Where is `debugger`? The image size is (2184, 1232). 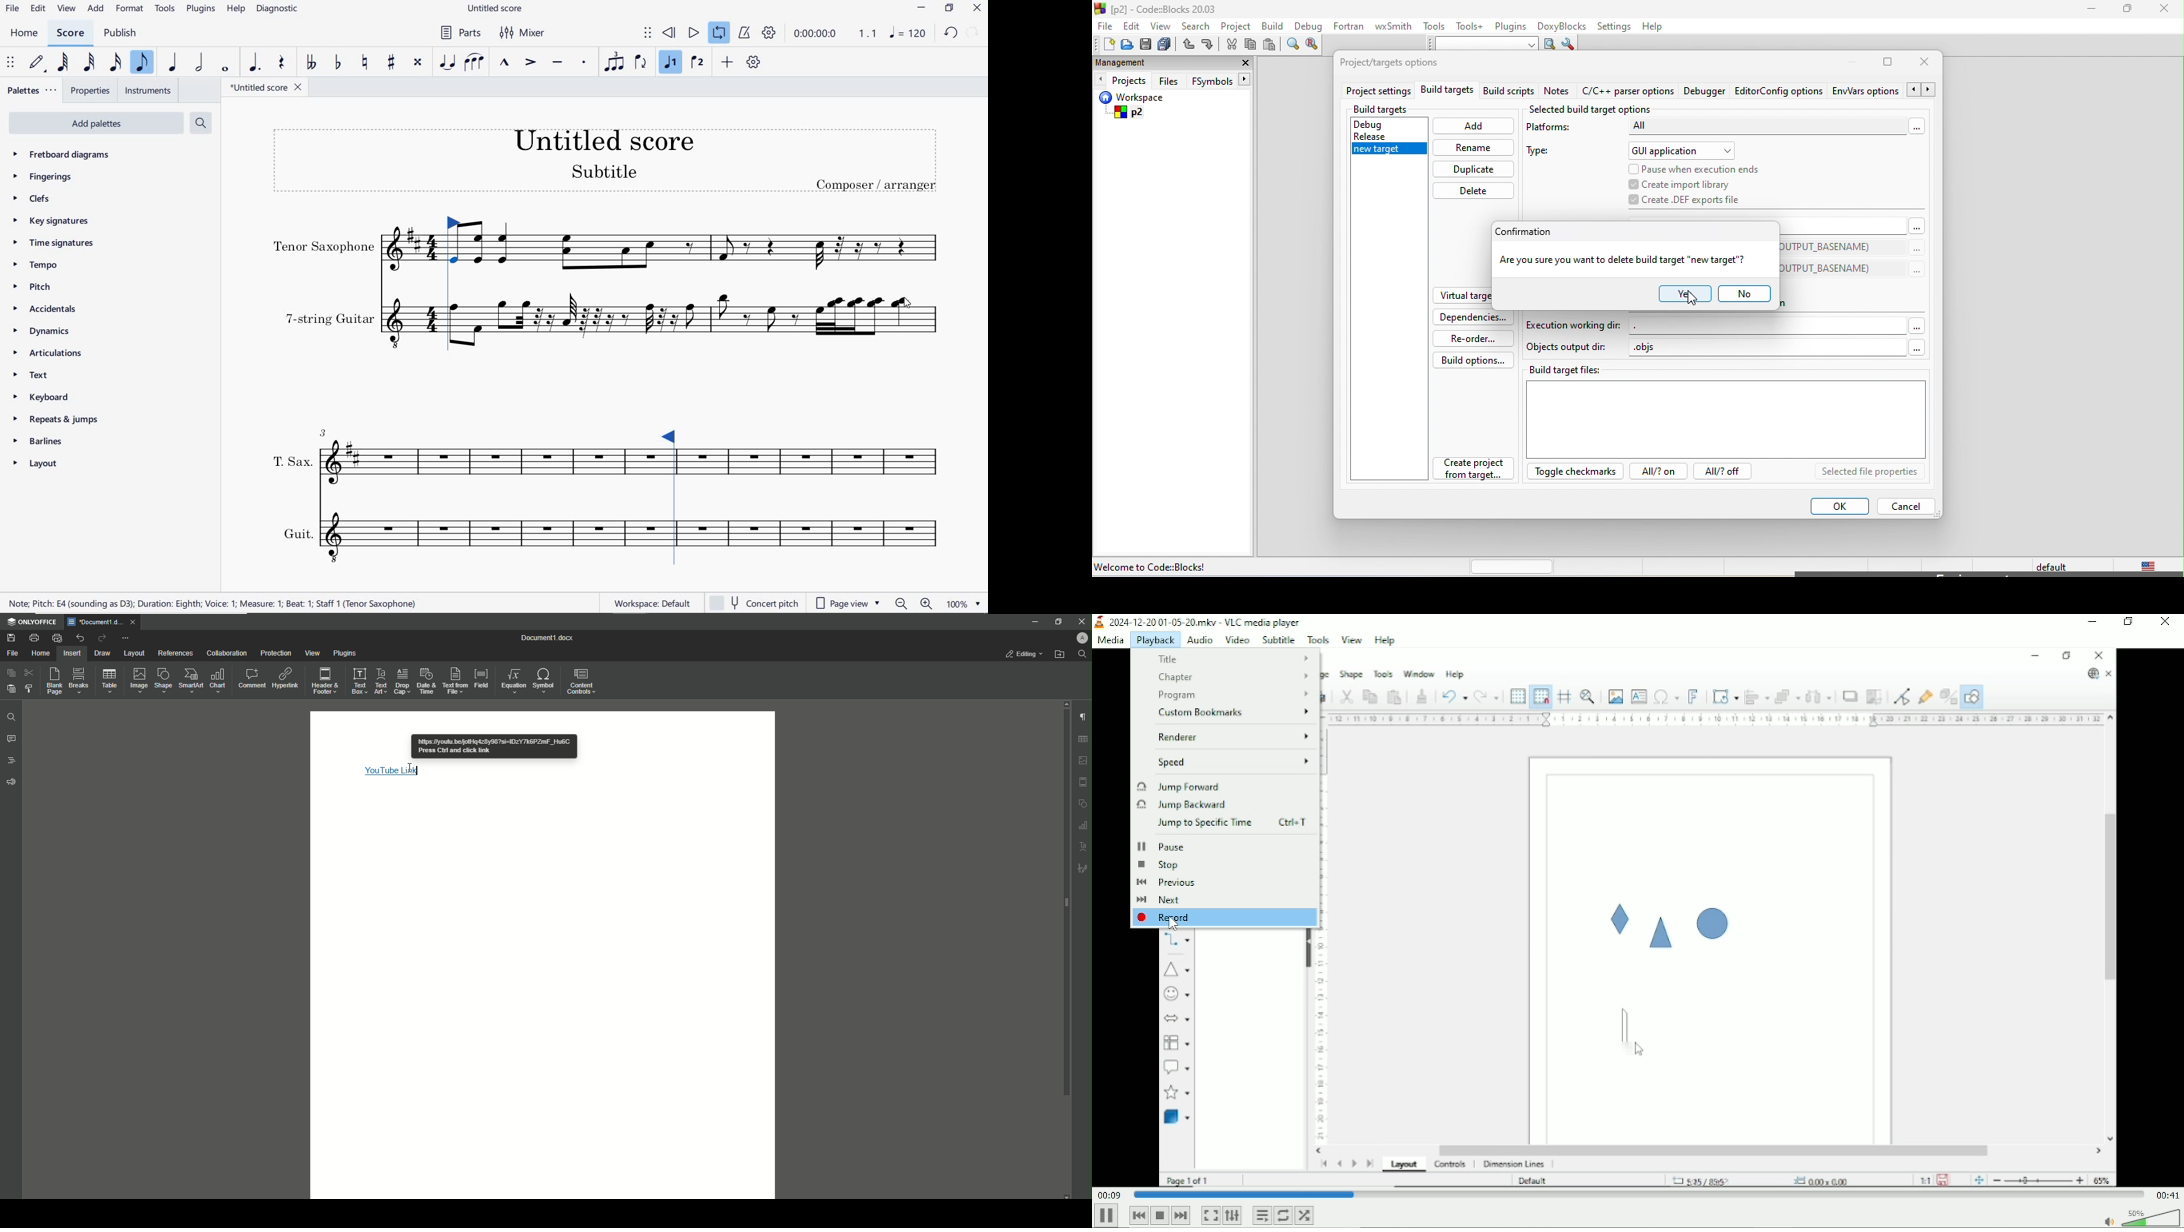 debugger is located at coordinates (1706, 93).